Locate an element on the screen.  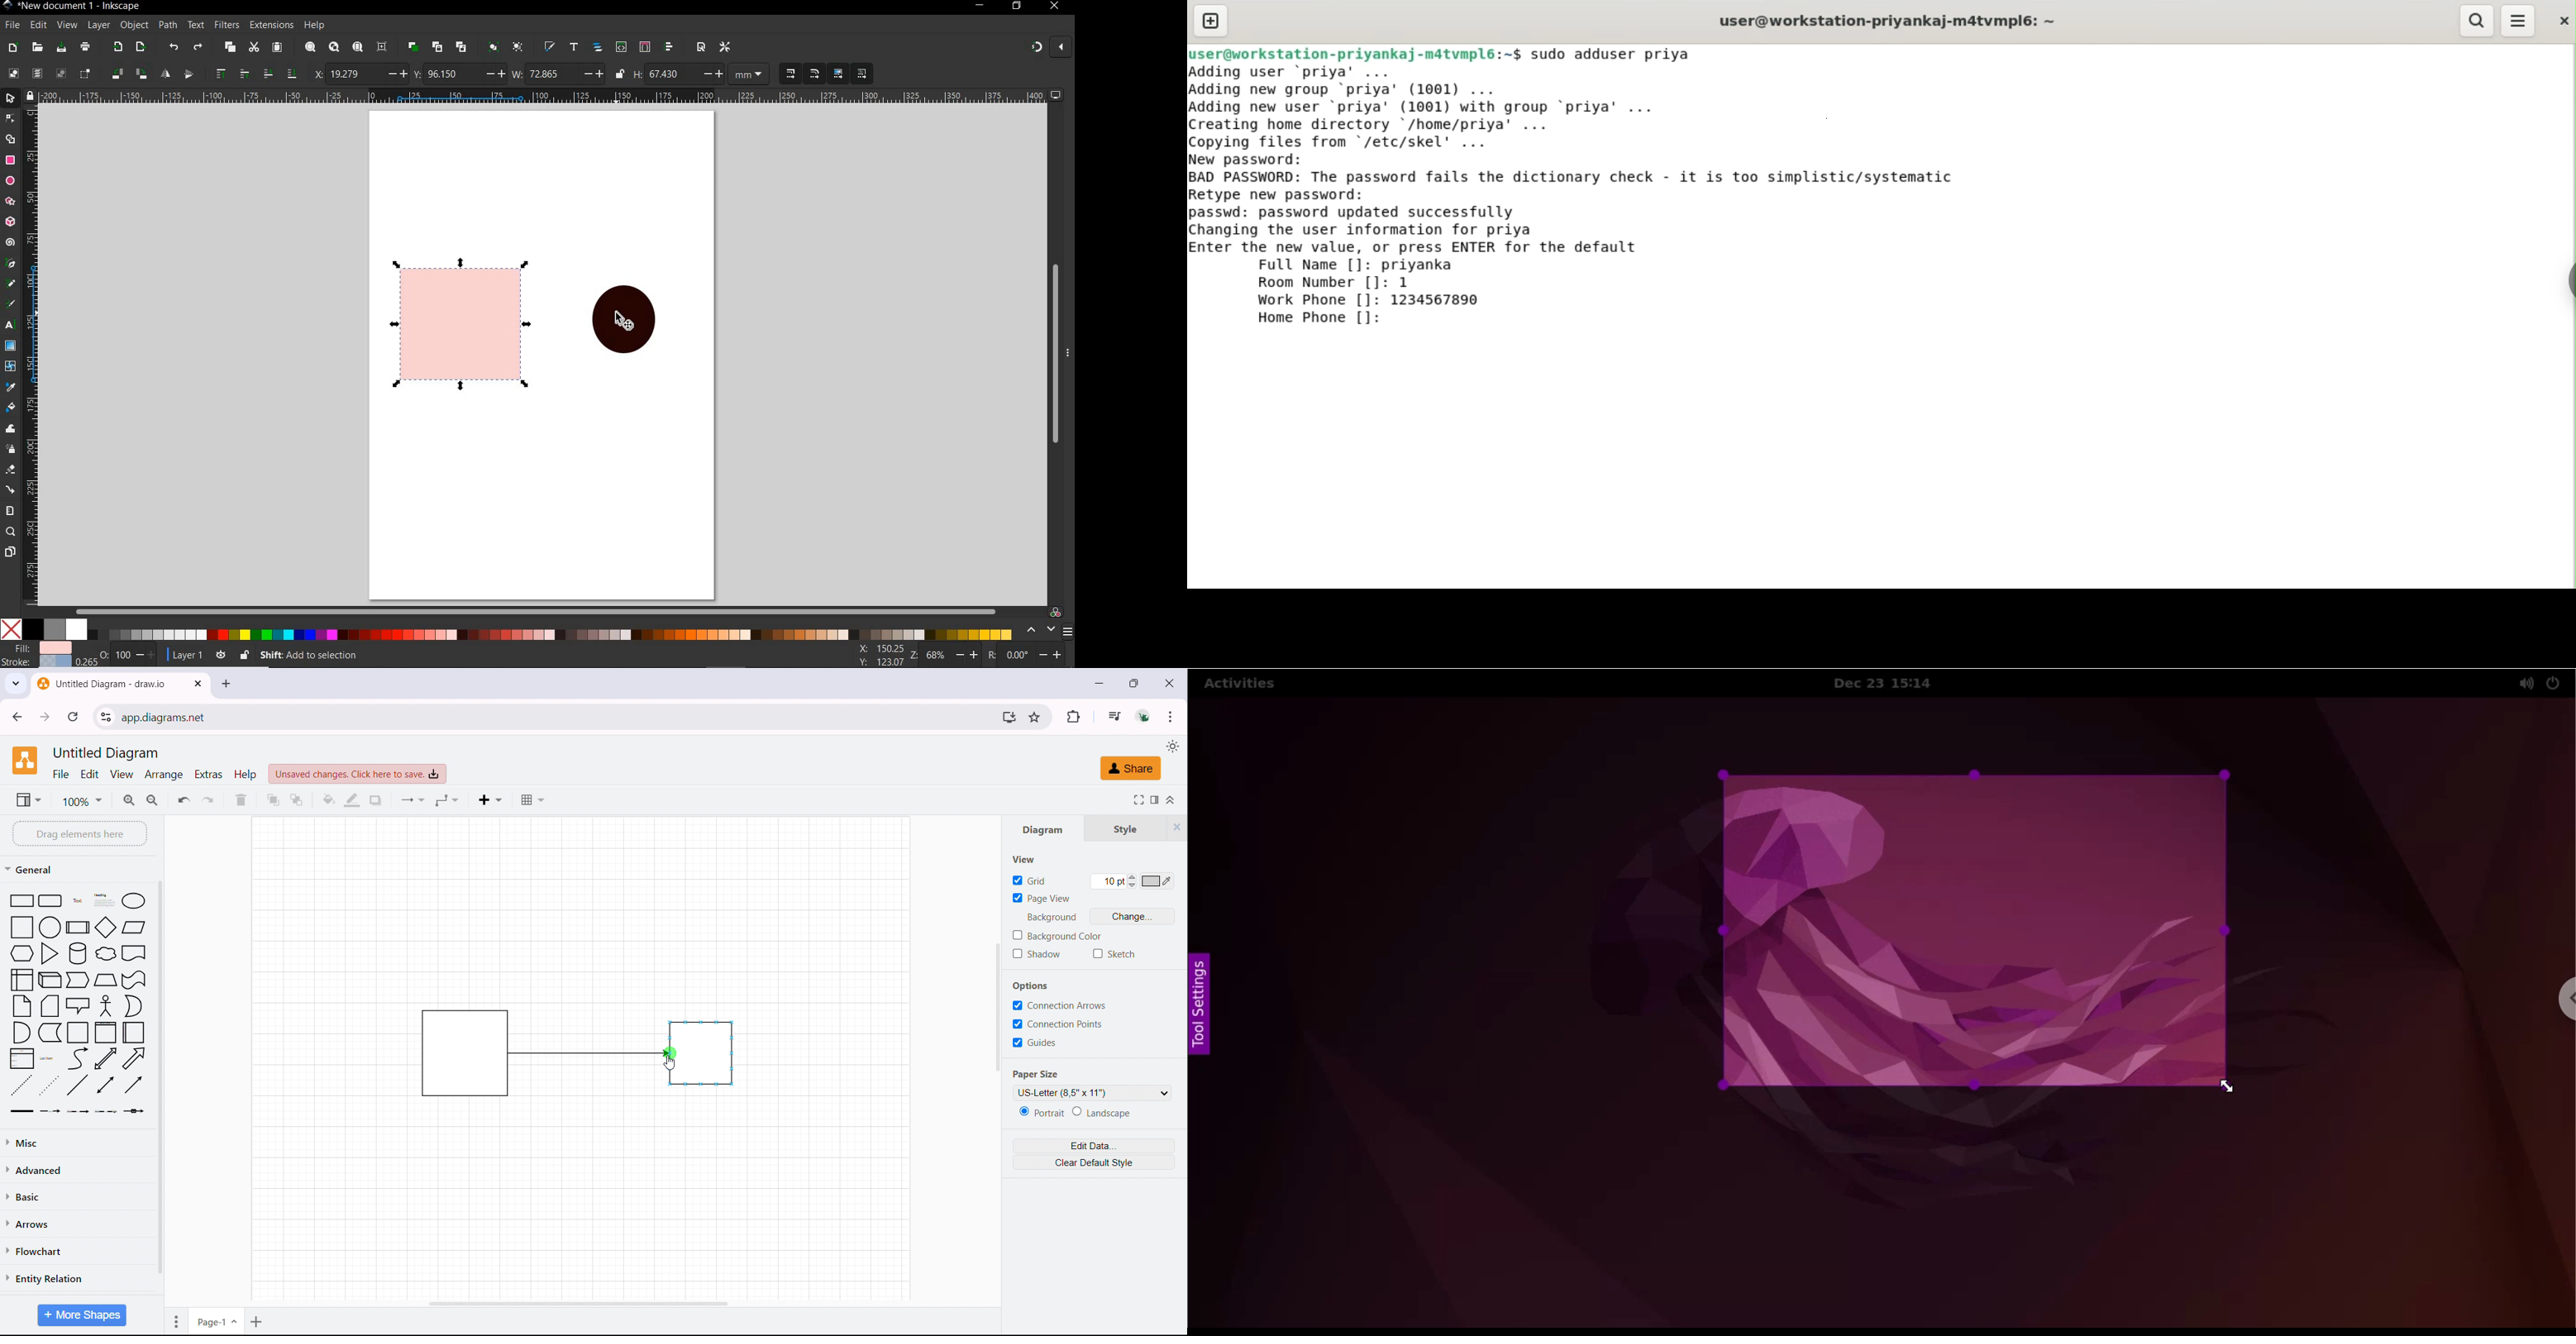
new document 1 is located at coordinates (83, 6).